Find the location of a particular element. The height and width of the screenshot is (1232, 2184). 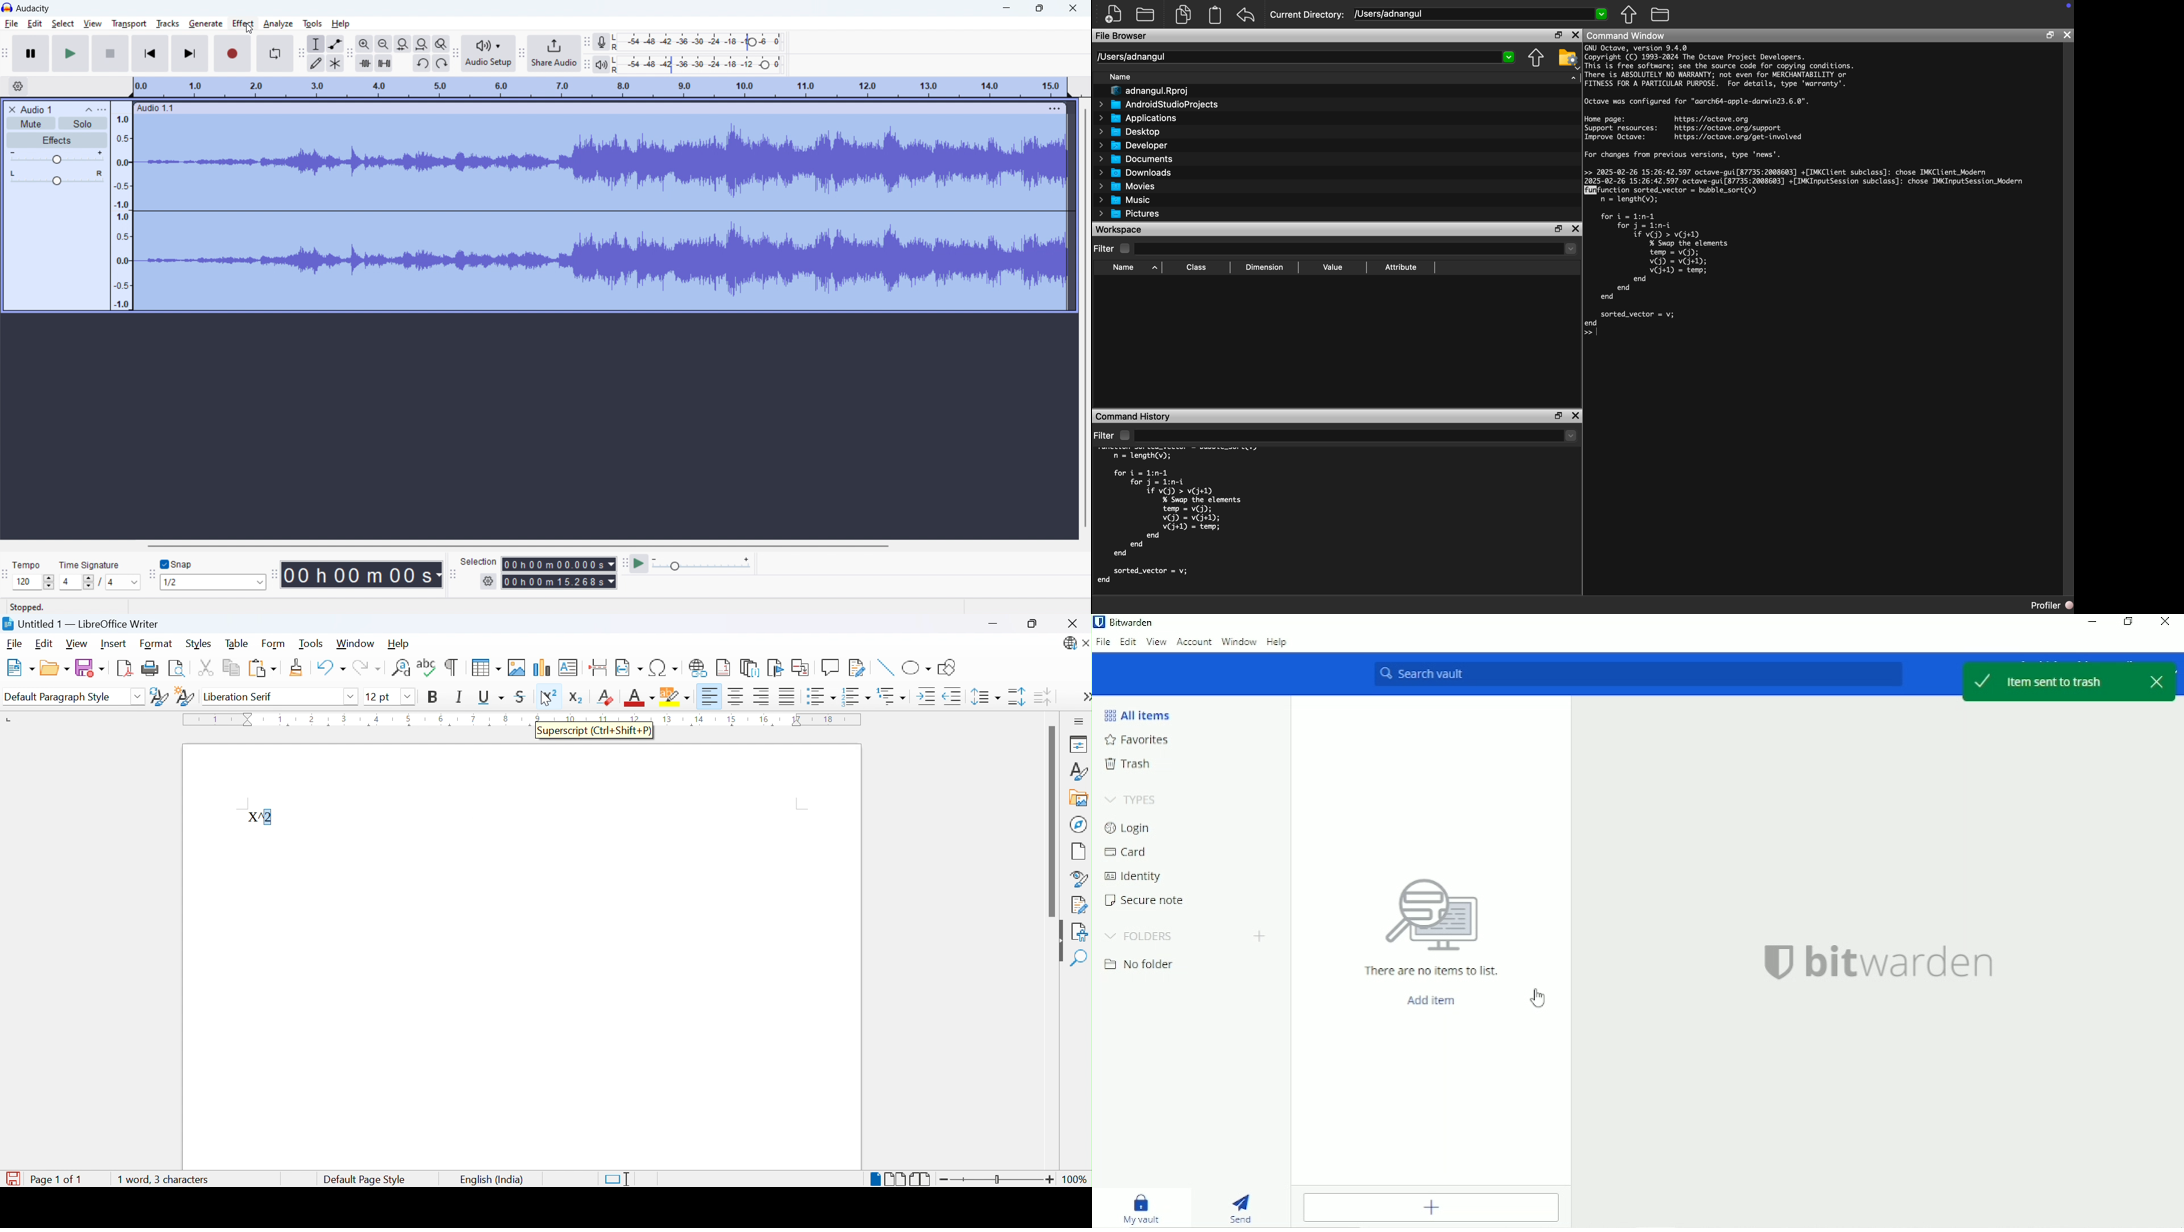

Help is located at coordinates (400, 644).